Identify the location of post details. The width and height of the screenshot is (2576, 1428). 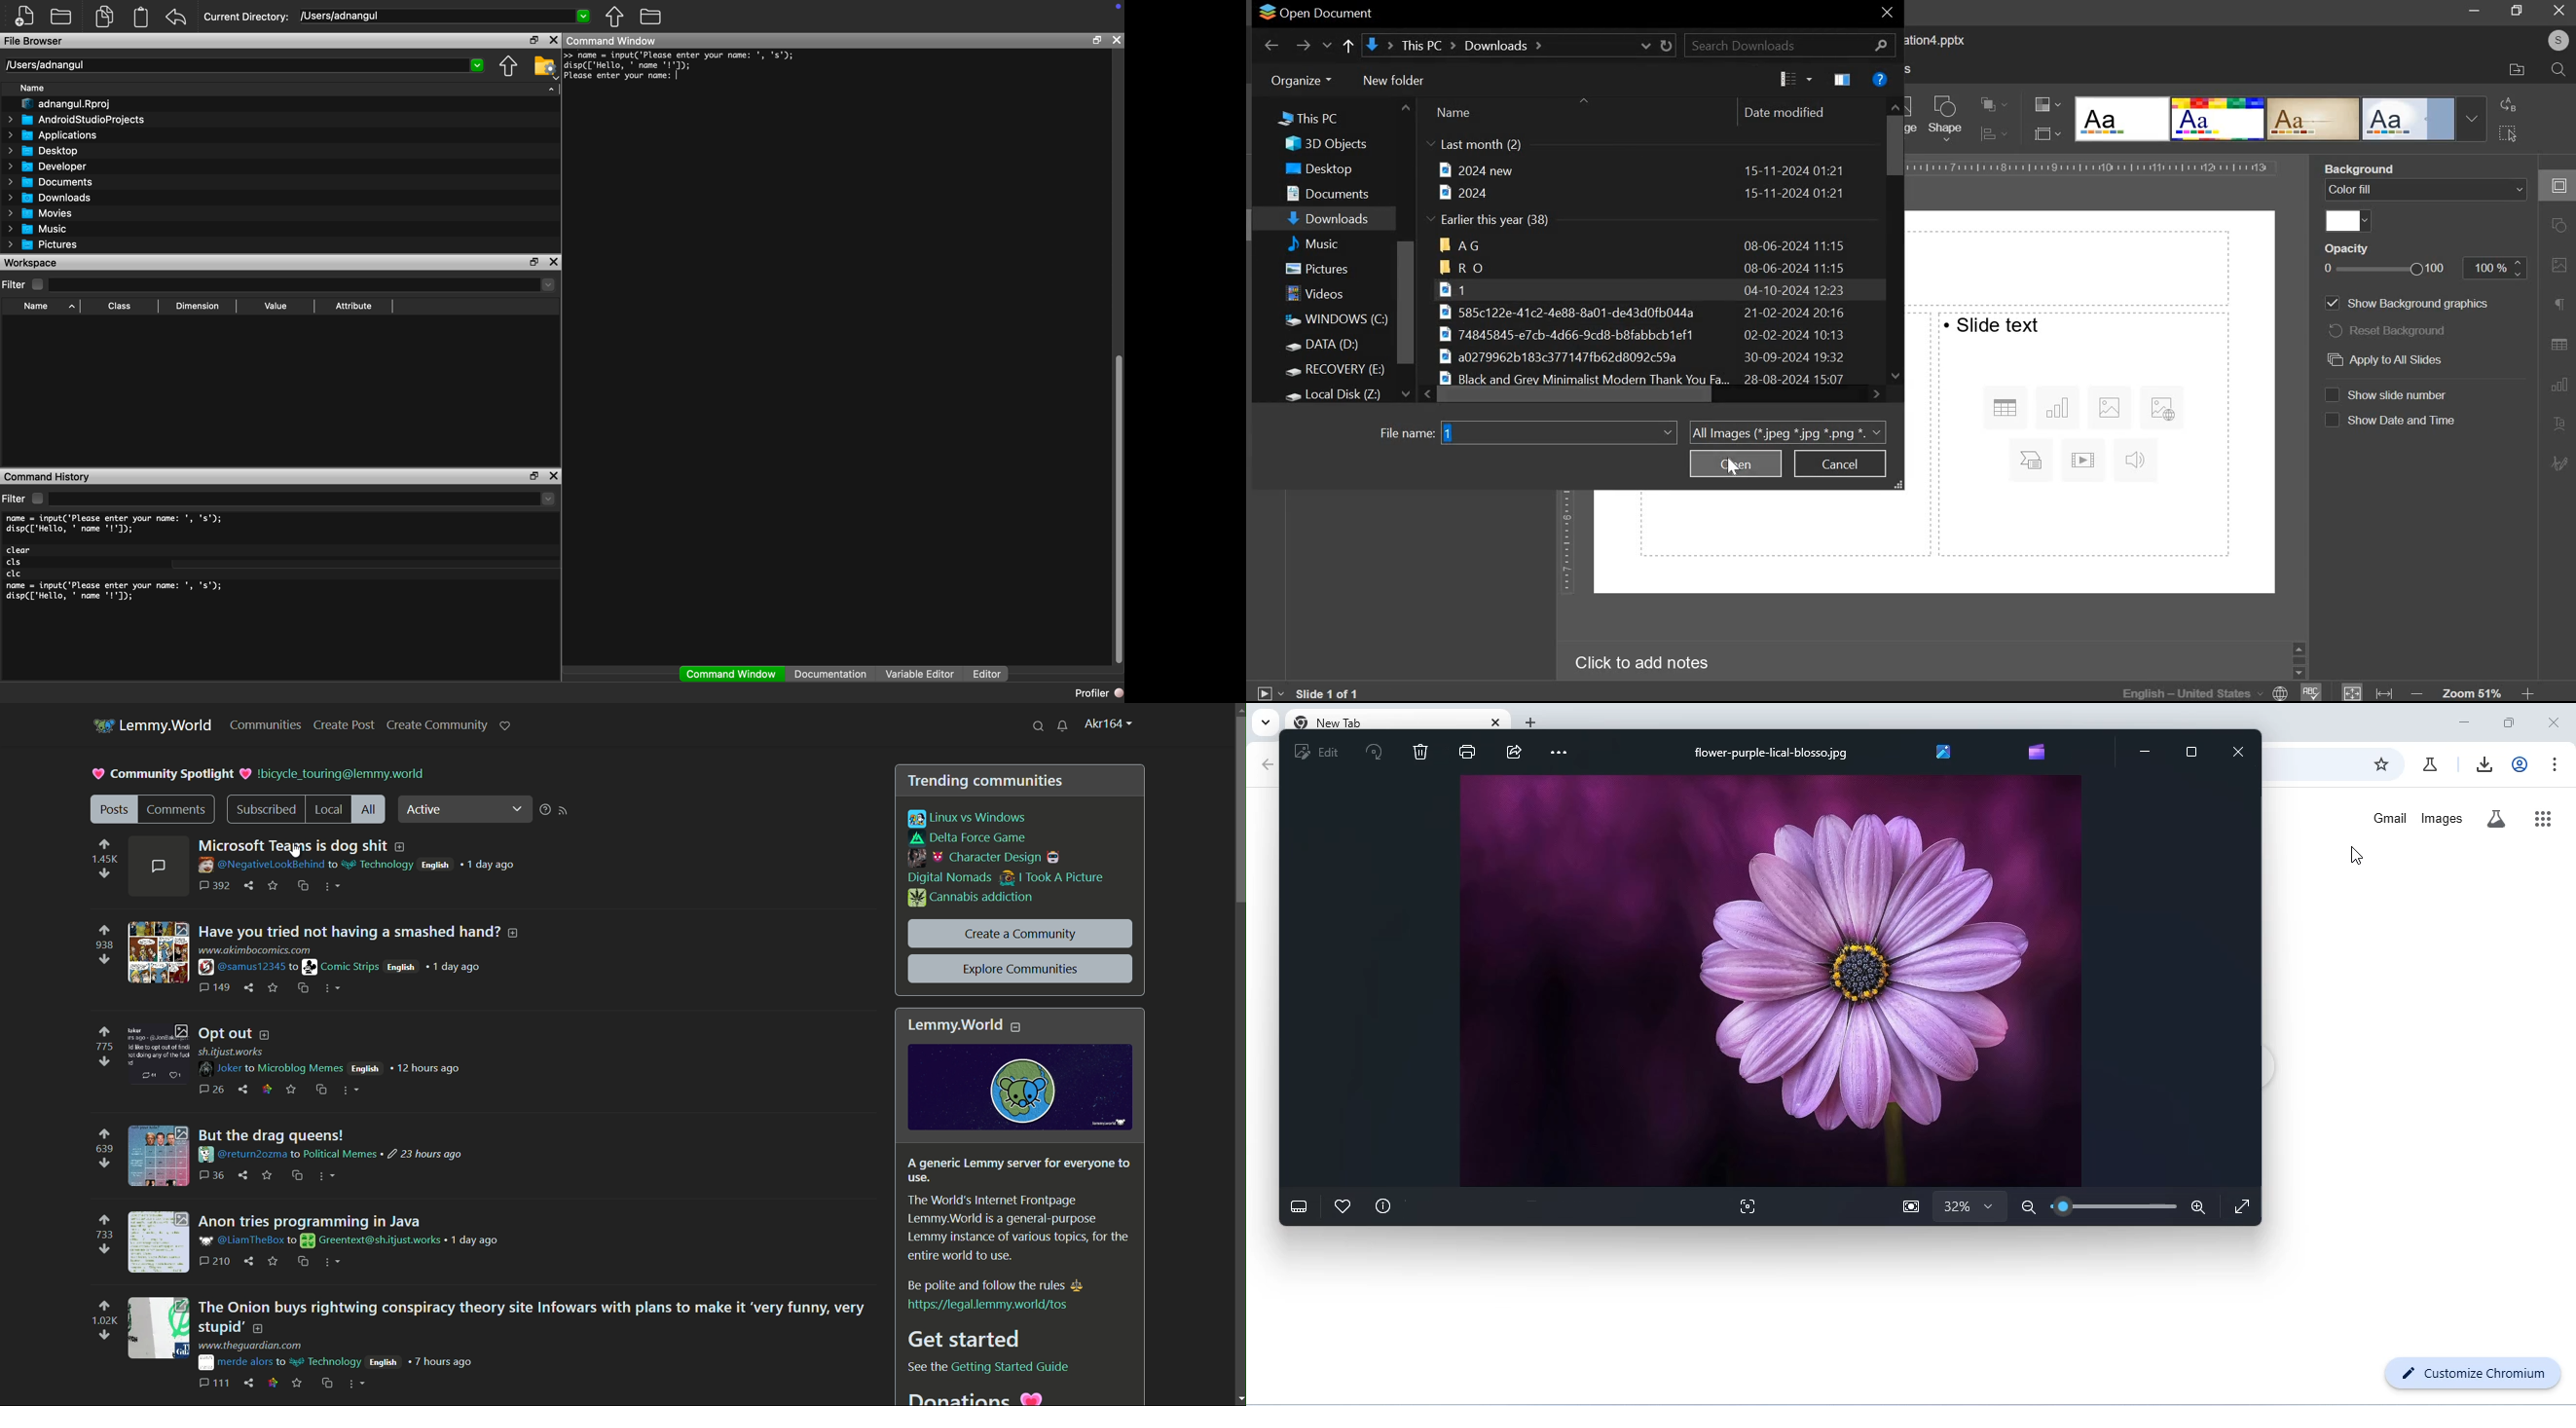
(357, 1239).